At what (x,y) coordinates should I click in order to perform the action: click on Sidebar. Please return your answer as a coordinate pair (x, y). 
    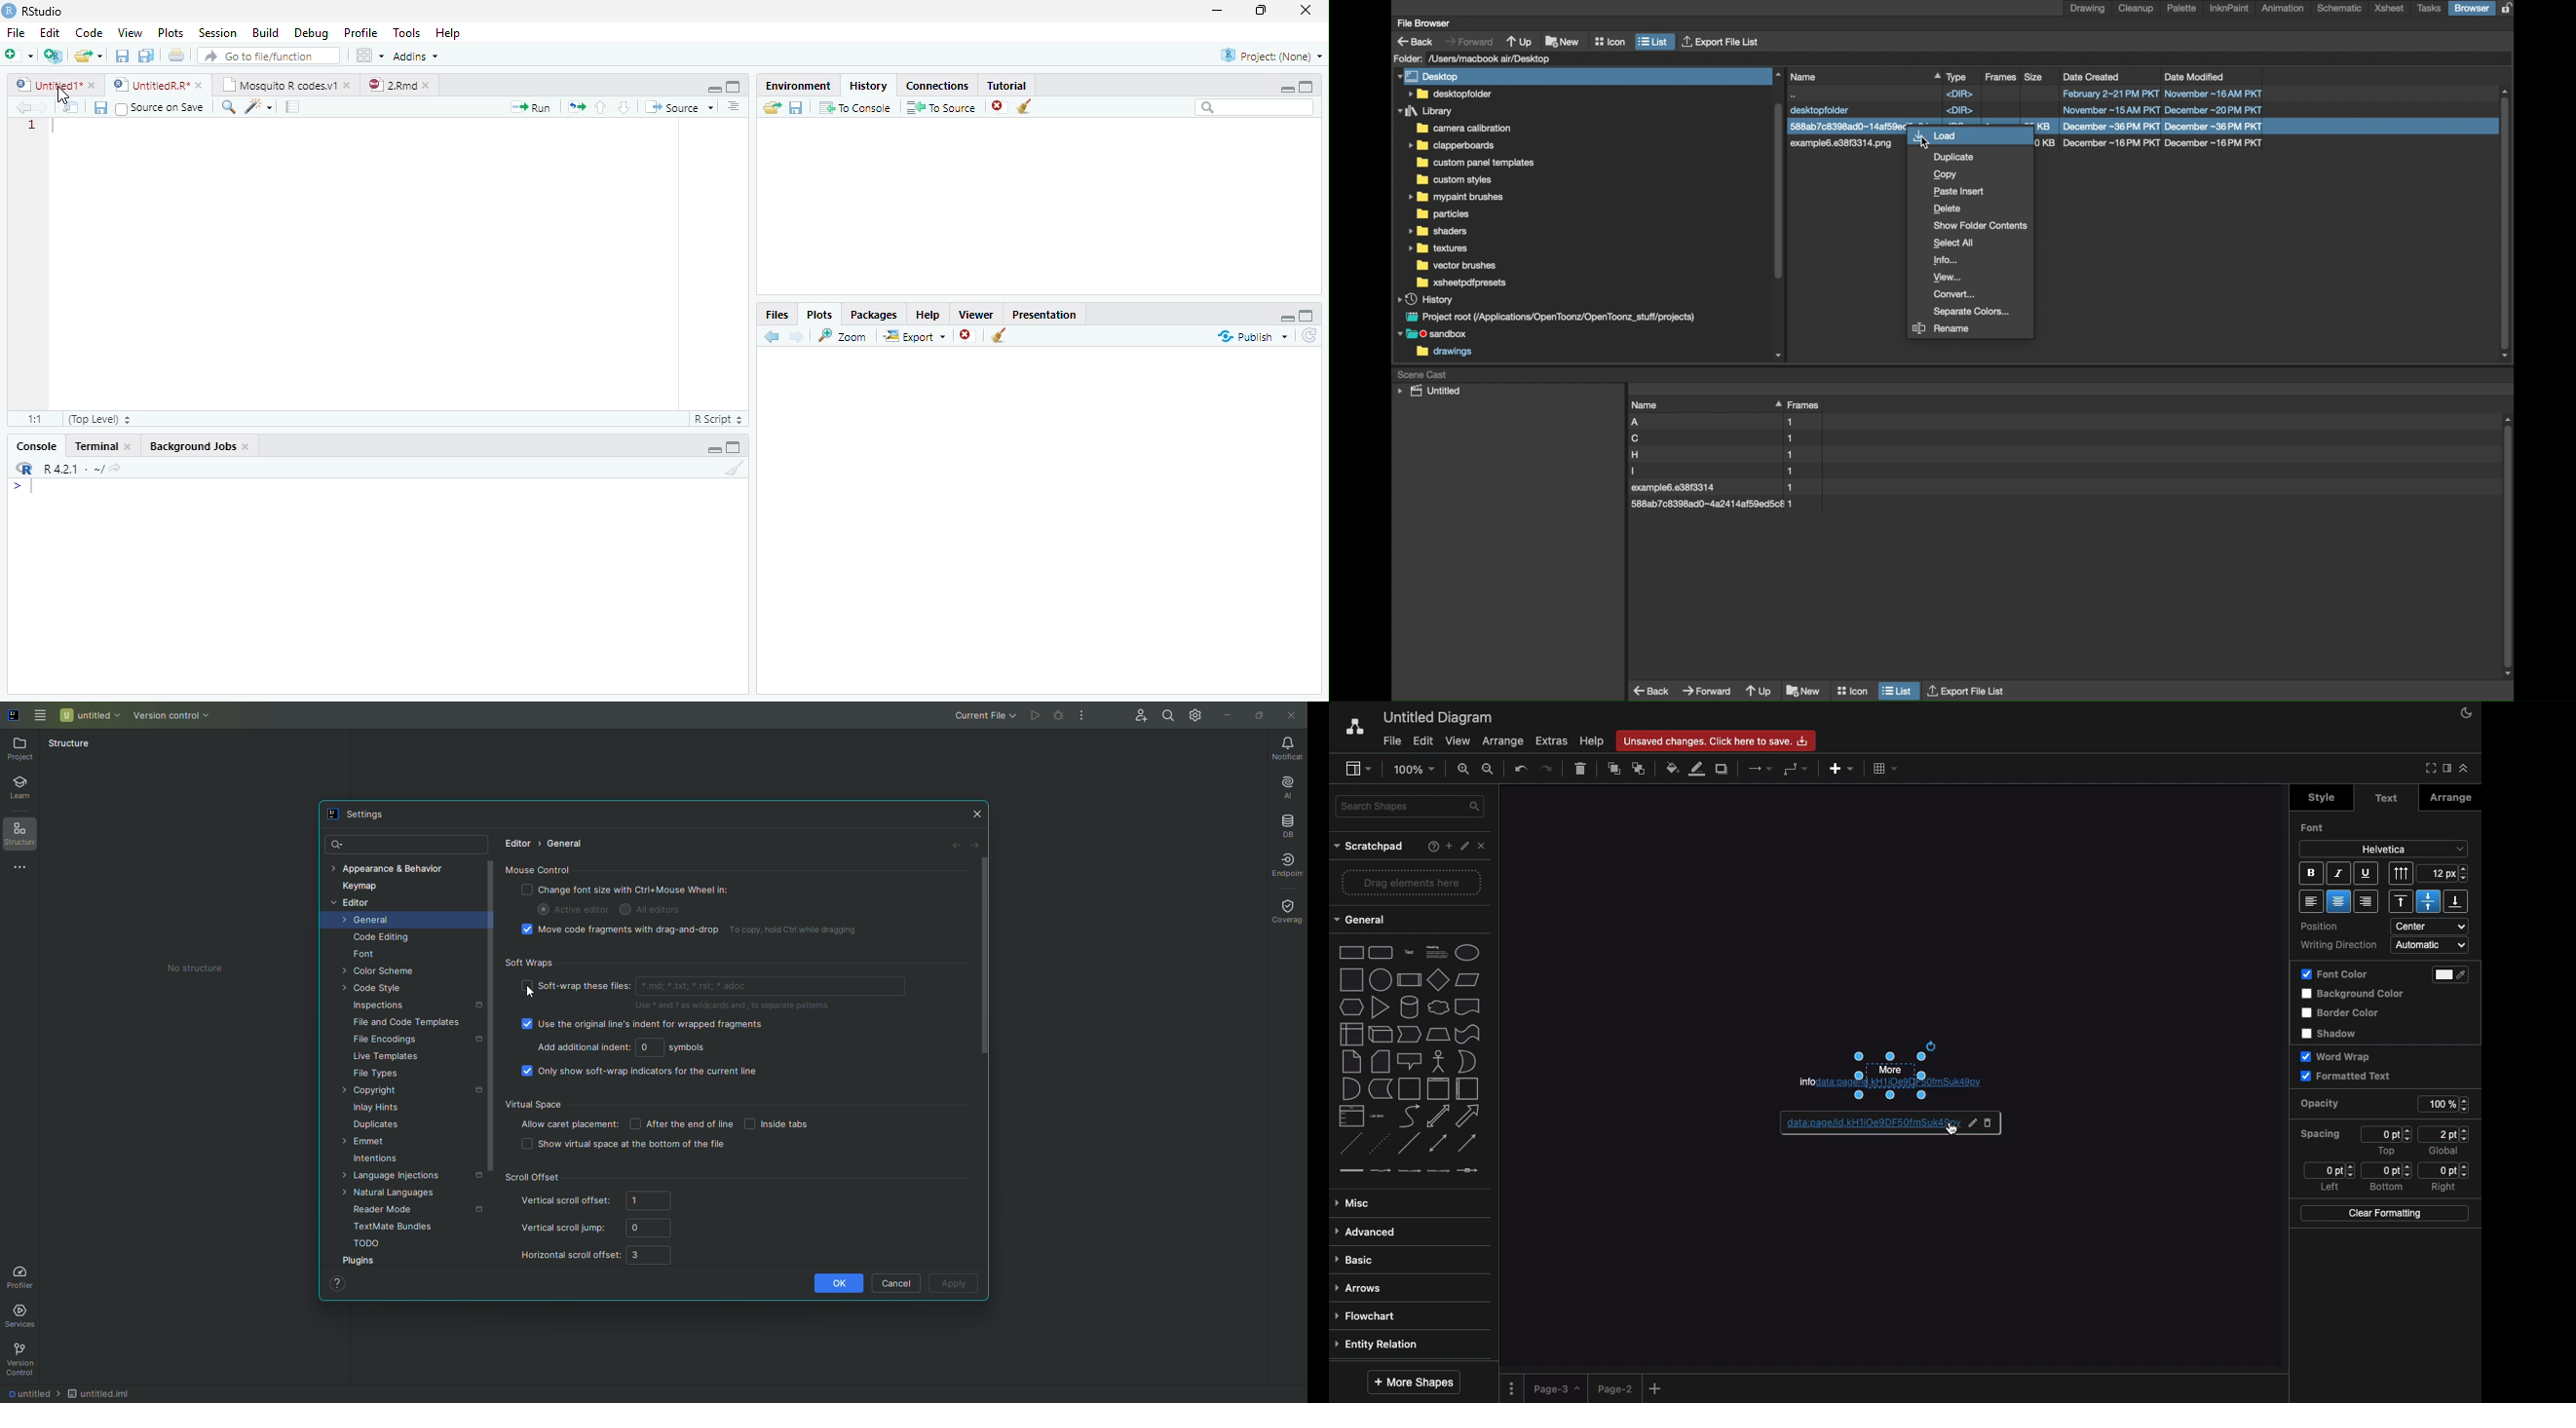
    Looking at the image, I should click on (1355, 767).